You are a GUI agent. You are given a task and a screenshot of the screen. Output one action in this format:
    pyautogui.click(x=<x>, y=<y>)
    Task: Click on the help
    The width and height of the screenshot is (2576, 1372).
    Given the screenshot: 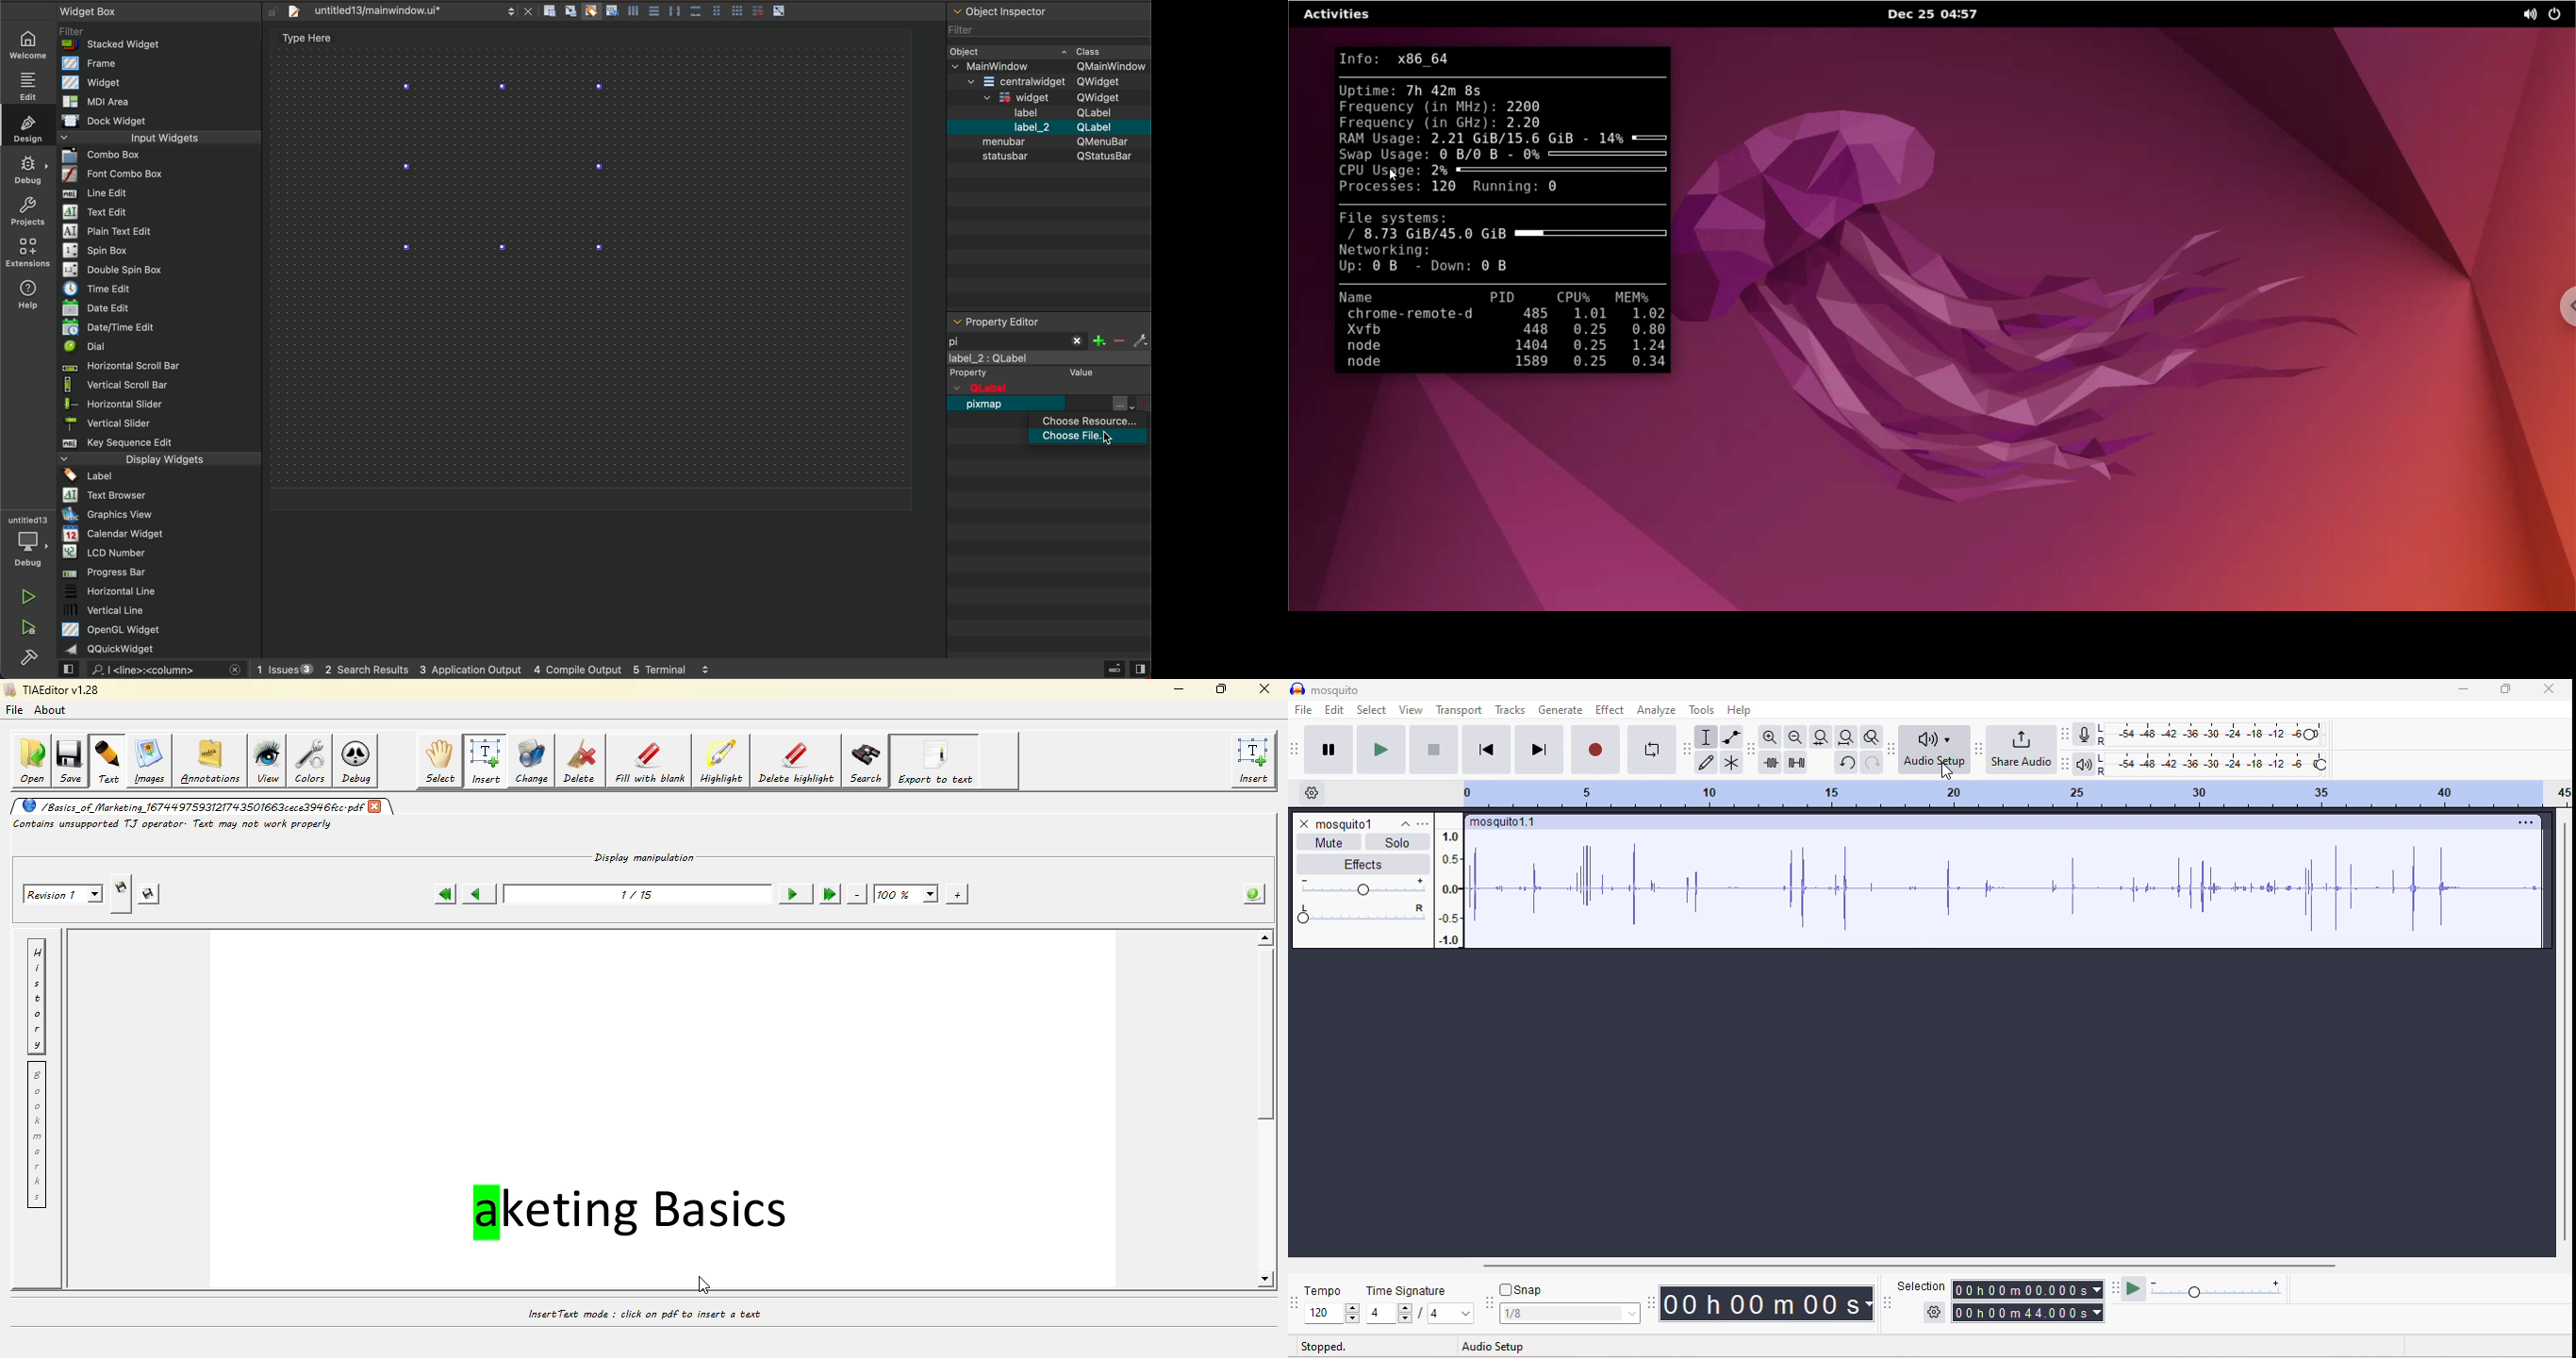 What is the action you would take?
    pyautogui.click(x=1739, y=711)
    